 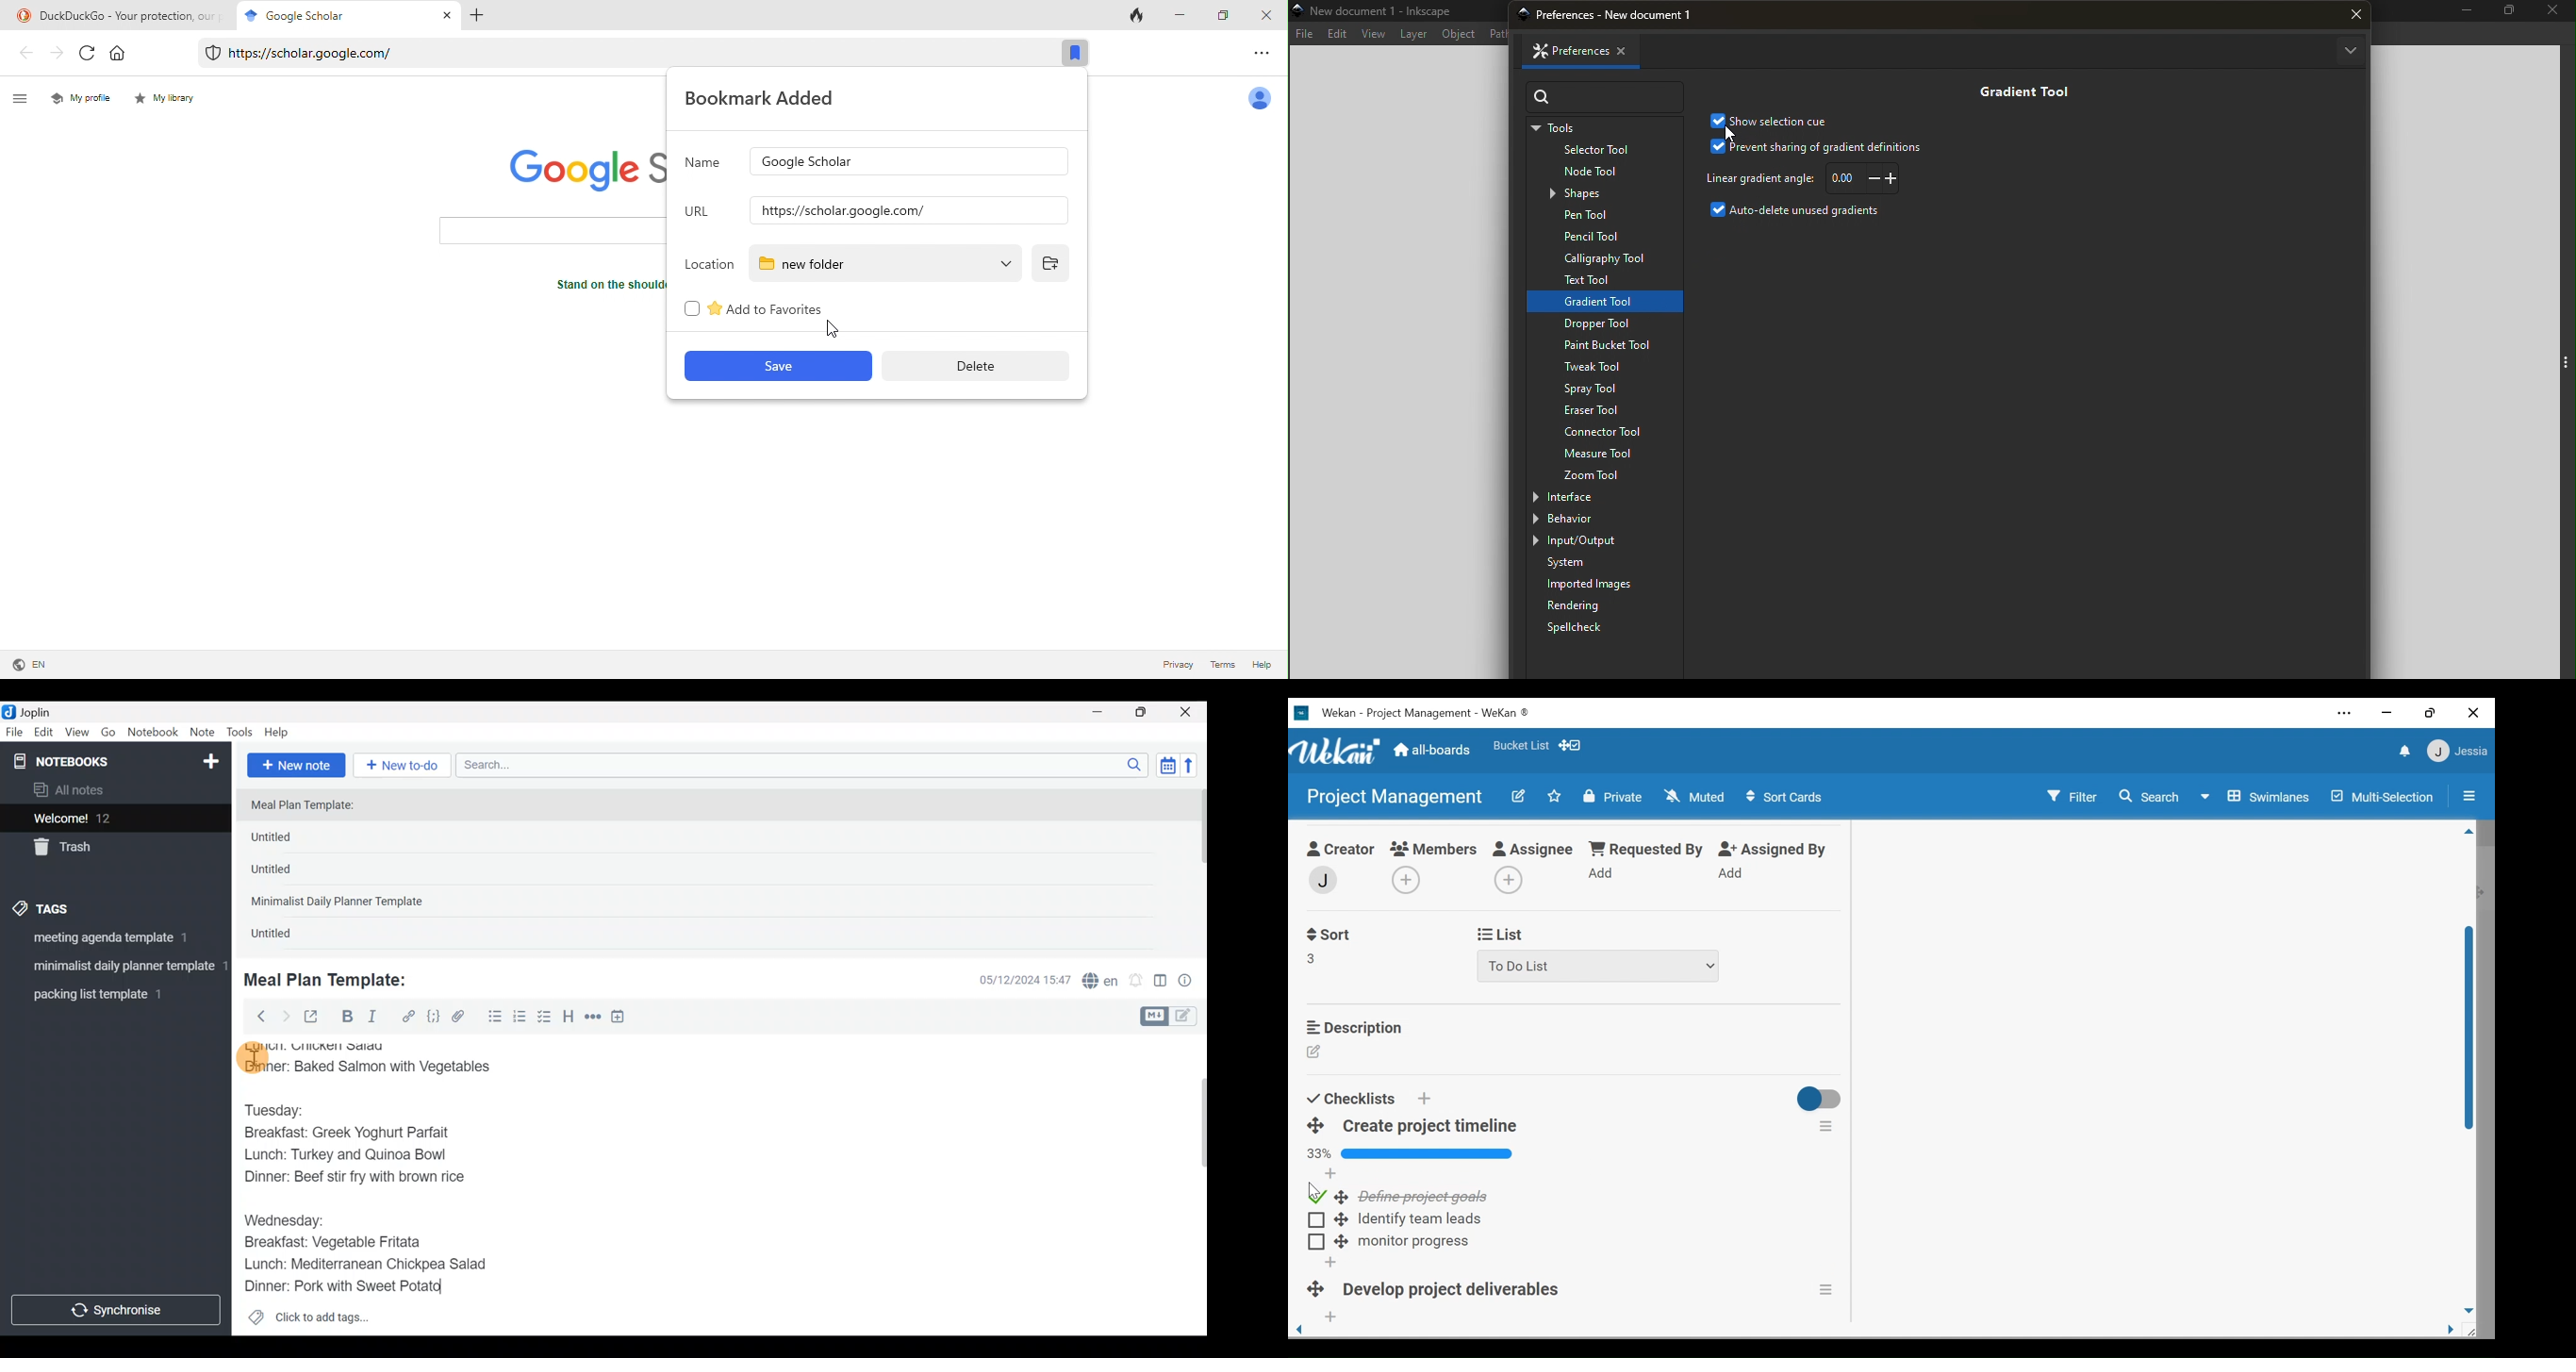 I want to click on Note, so click(x=205, y=733).